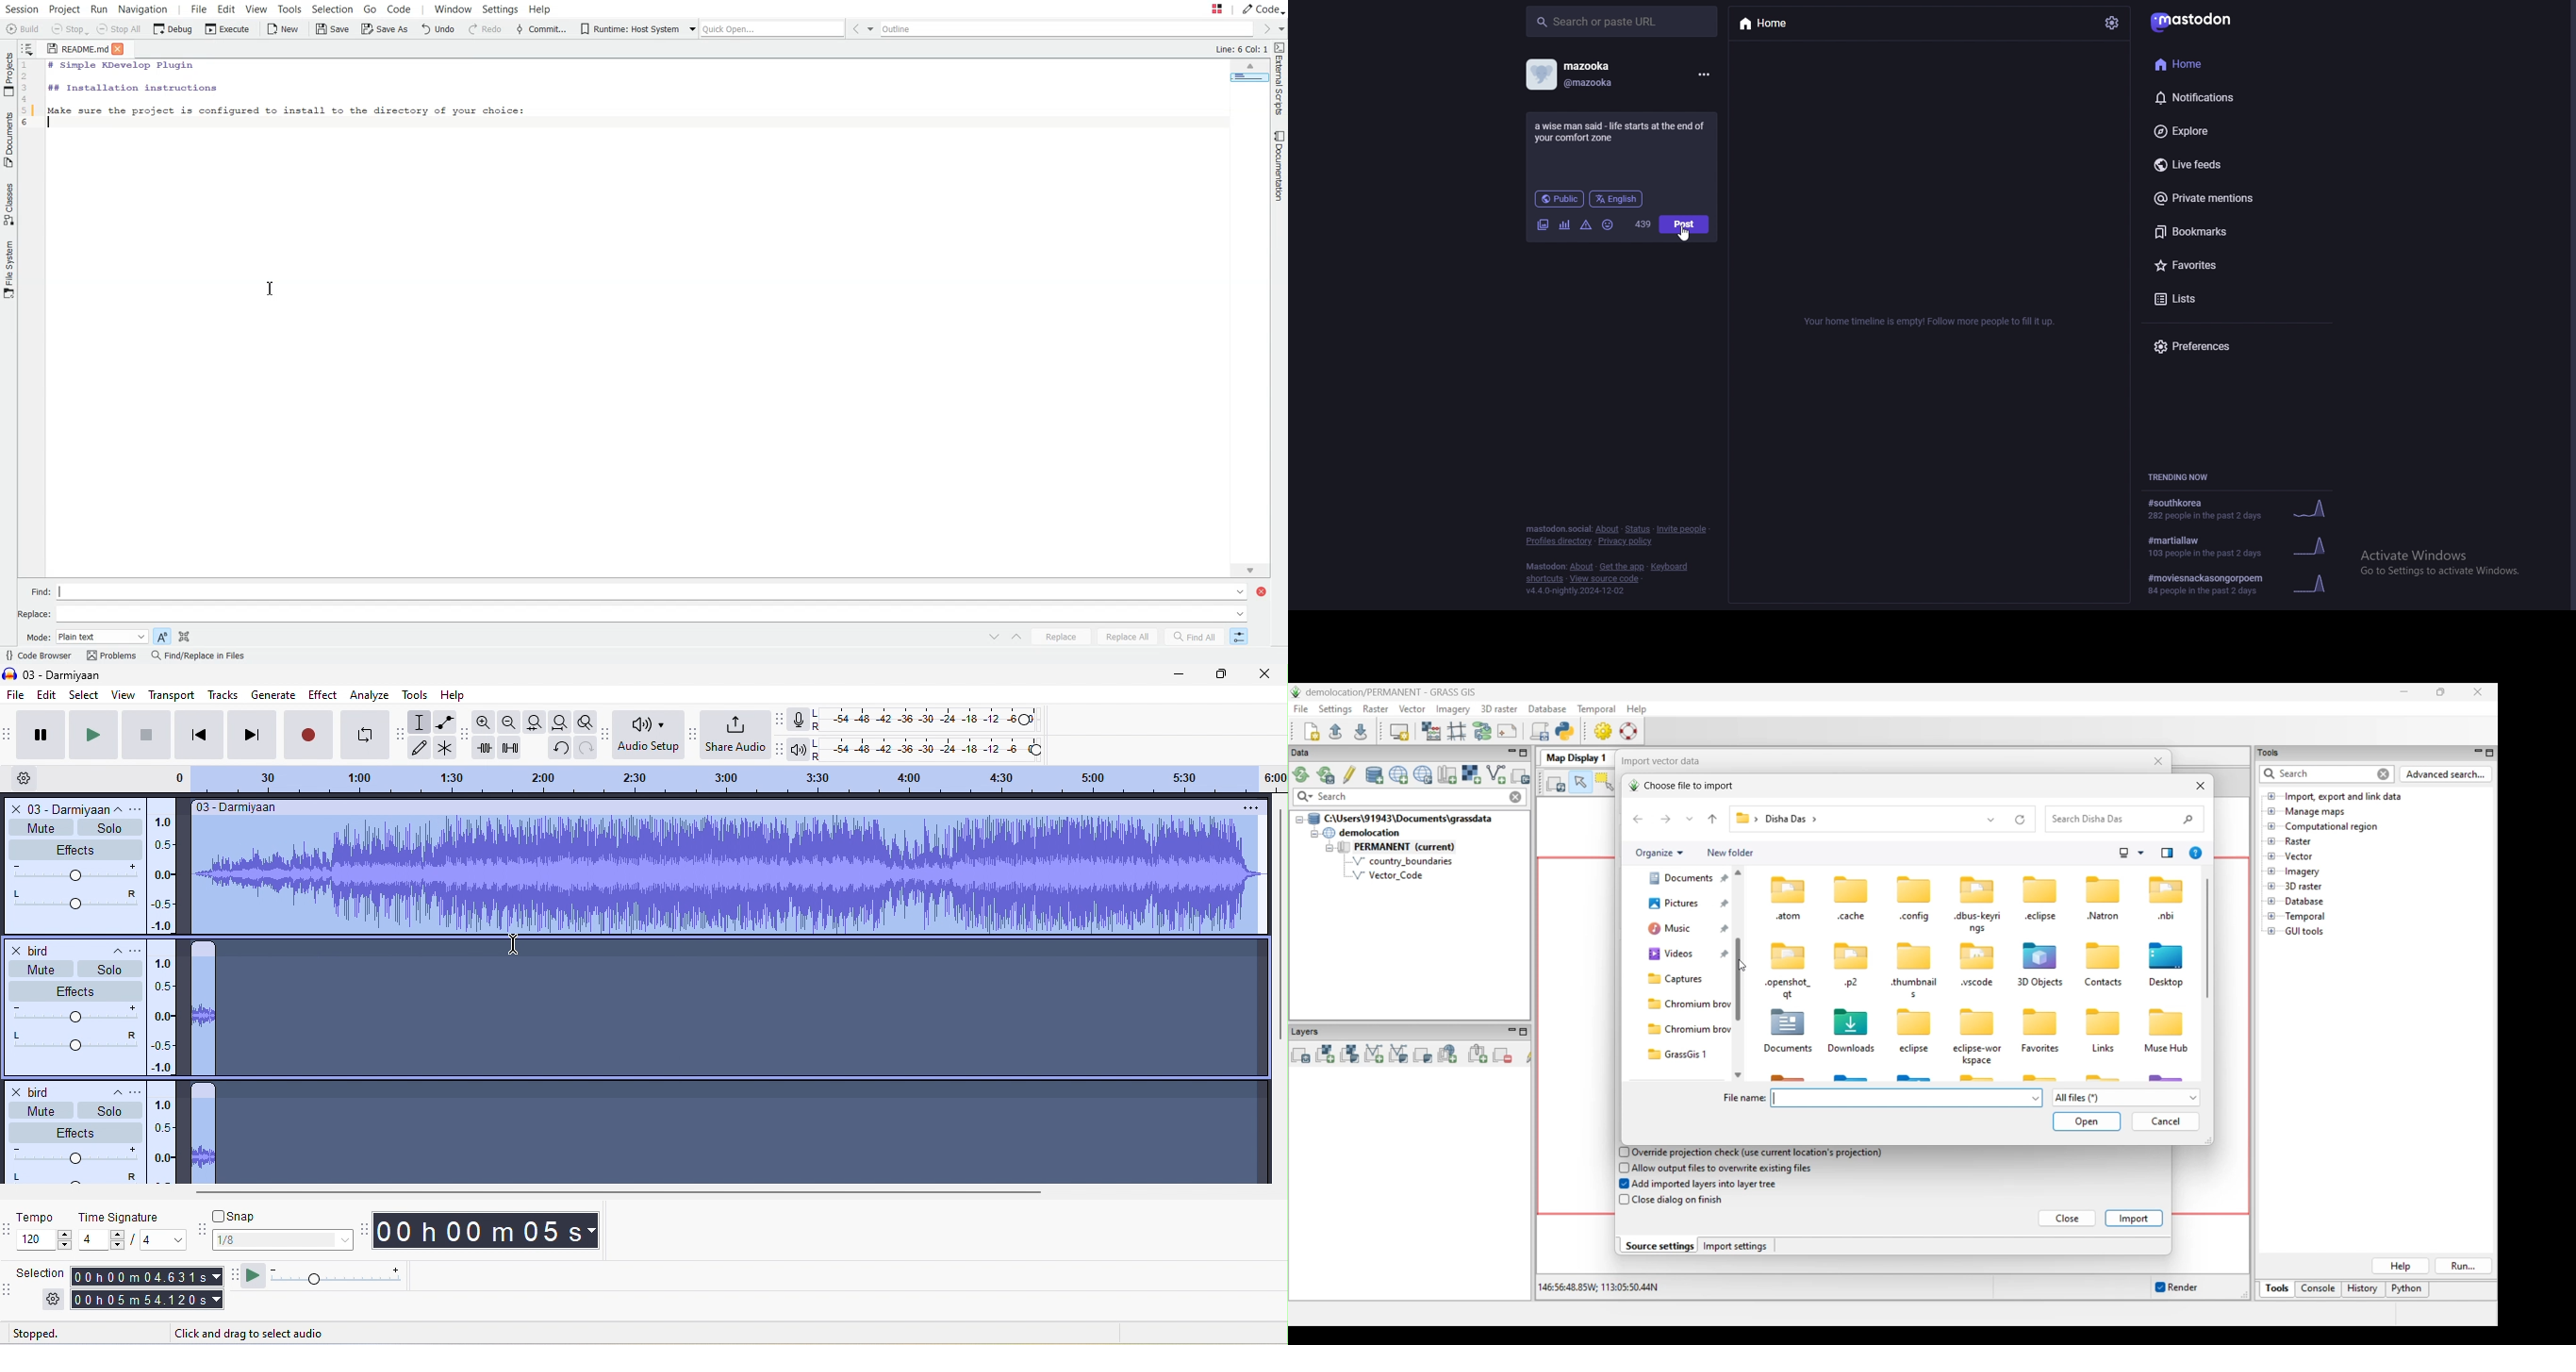 This screenshot has height=1372, width=2576. Describe the element at coordinates (1619, 148) in the screenshot. I see `status` at that location.